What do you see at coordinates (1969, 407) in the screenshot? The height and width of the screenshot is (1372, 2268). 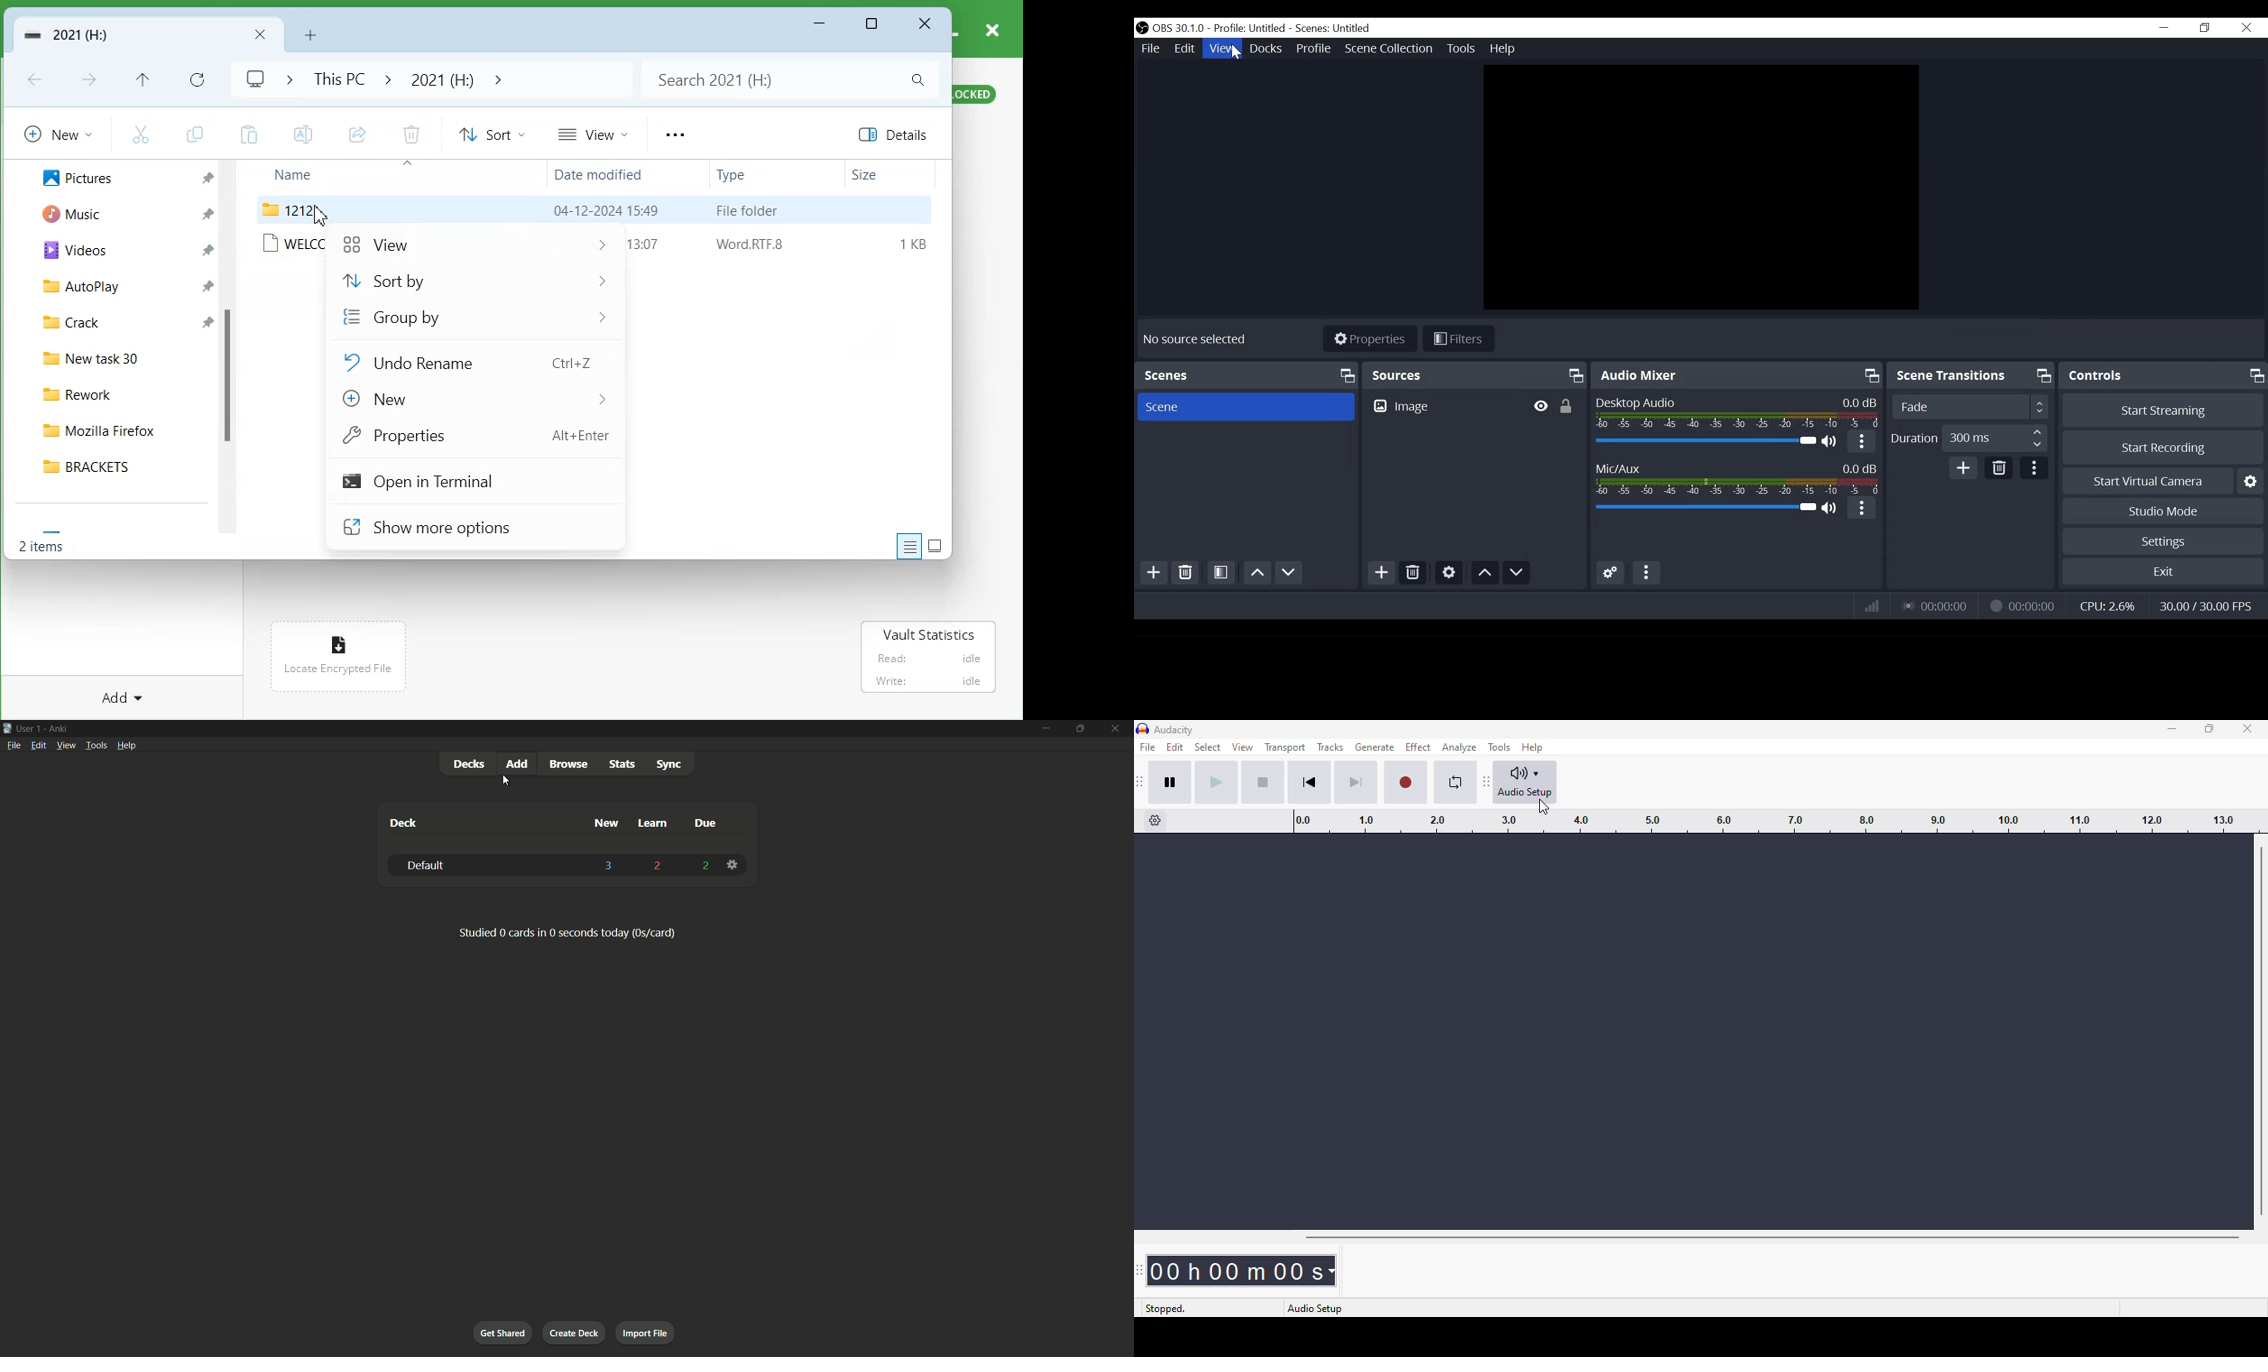 I see `Adjust Scene Transition` at bounding box center [1969, 407].